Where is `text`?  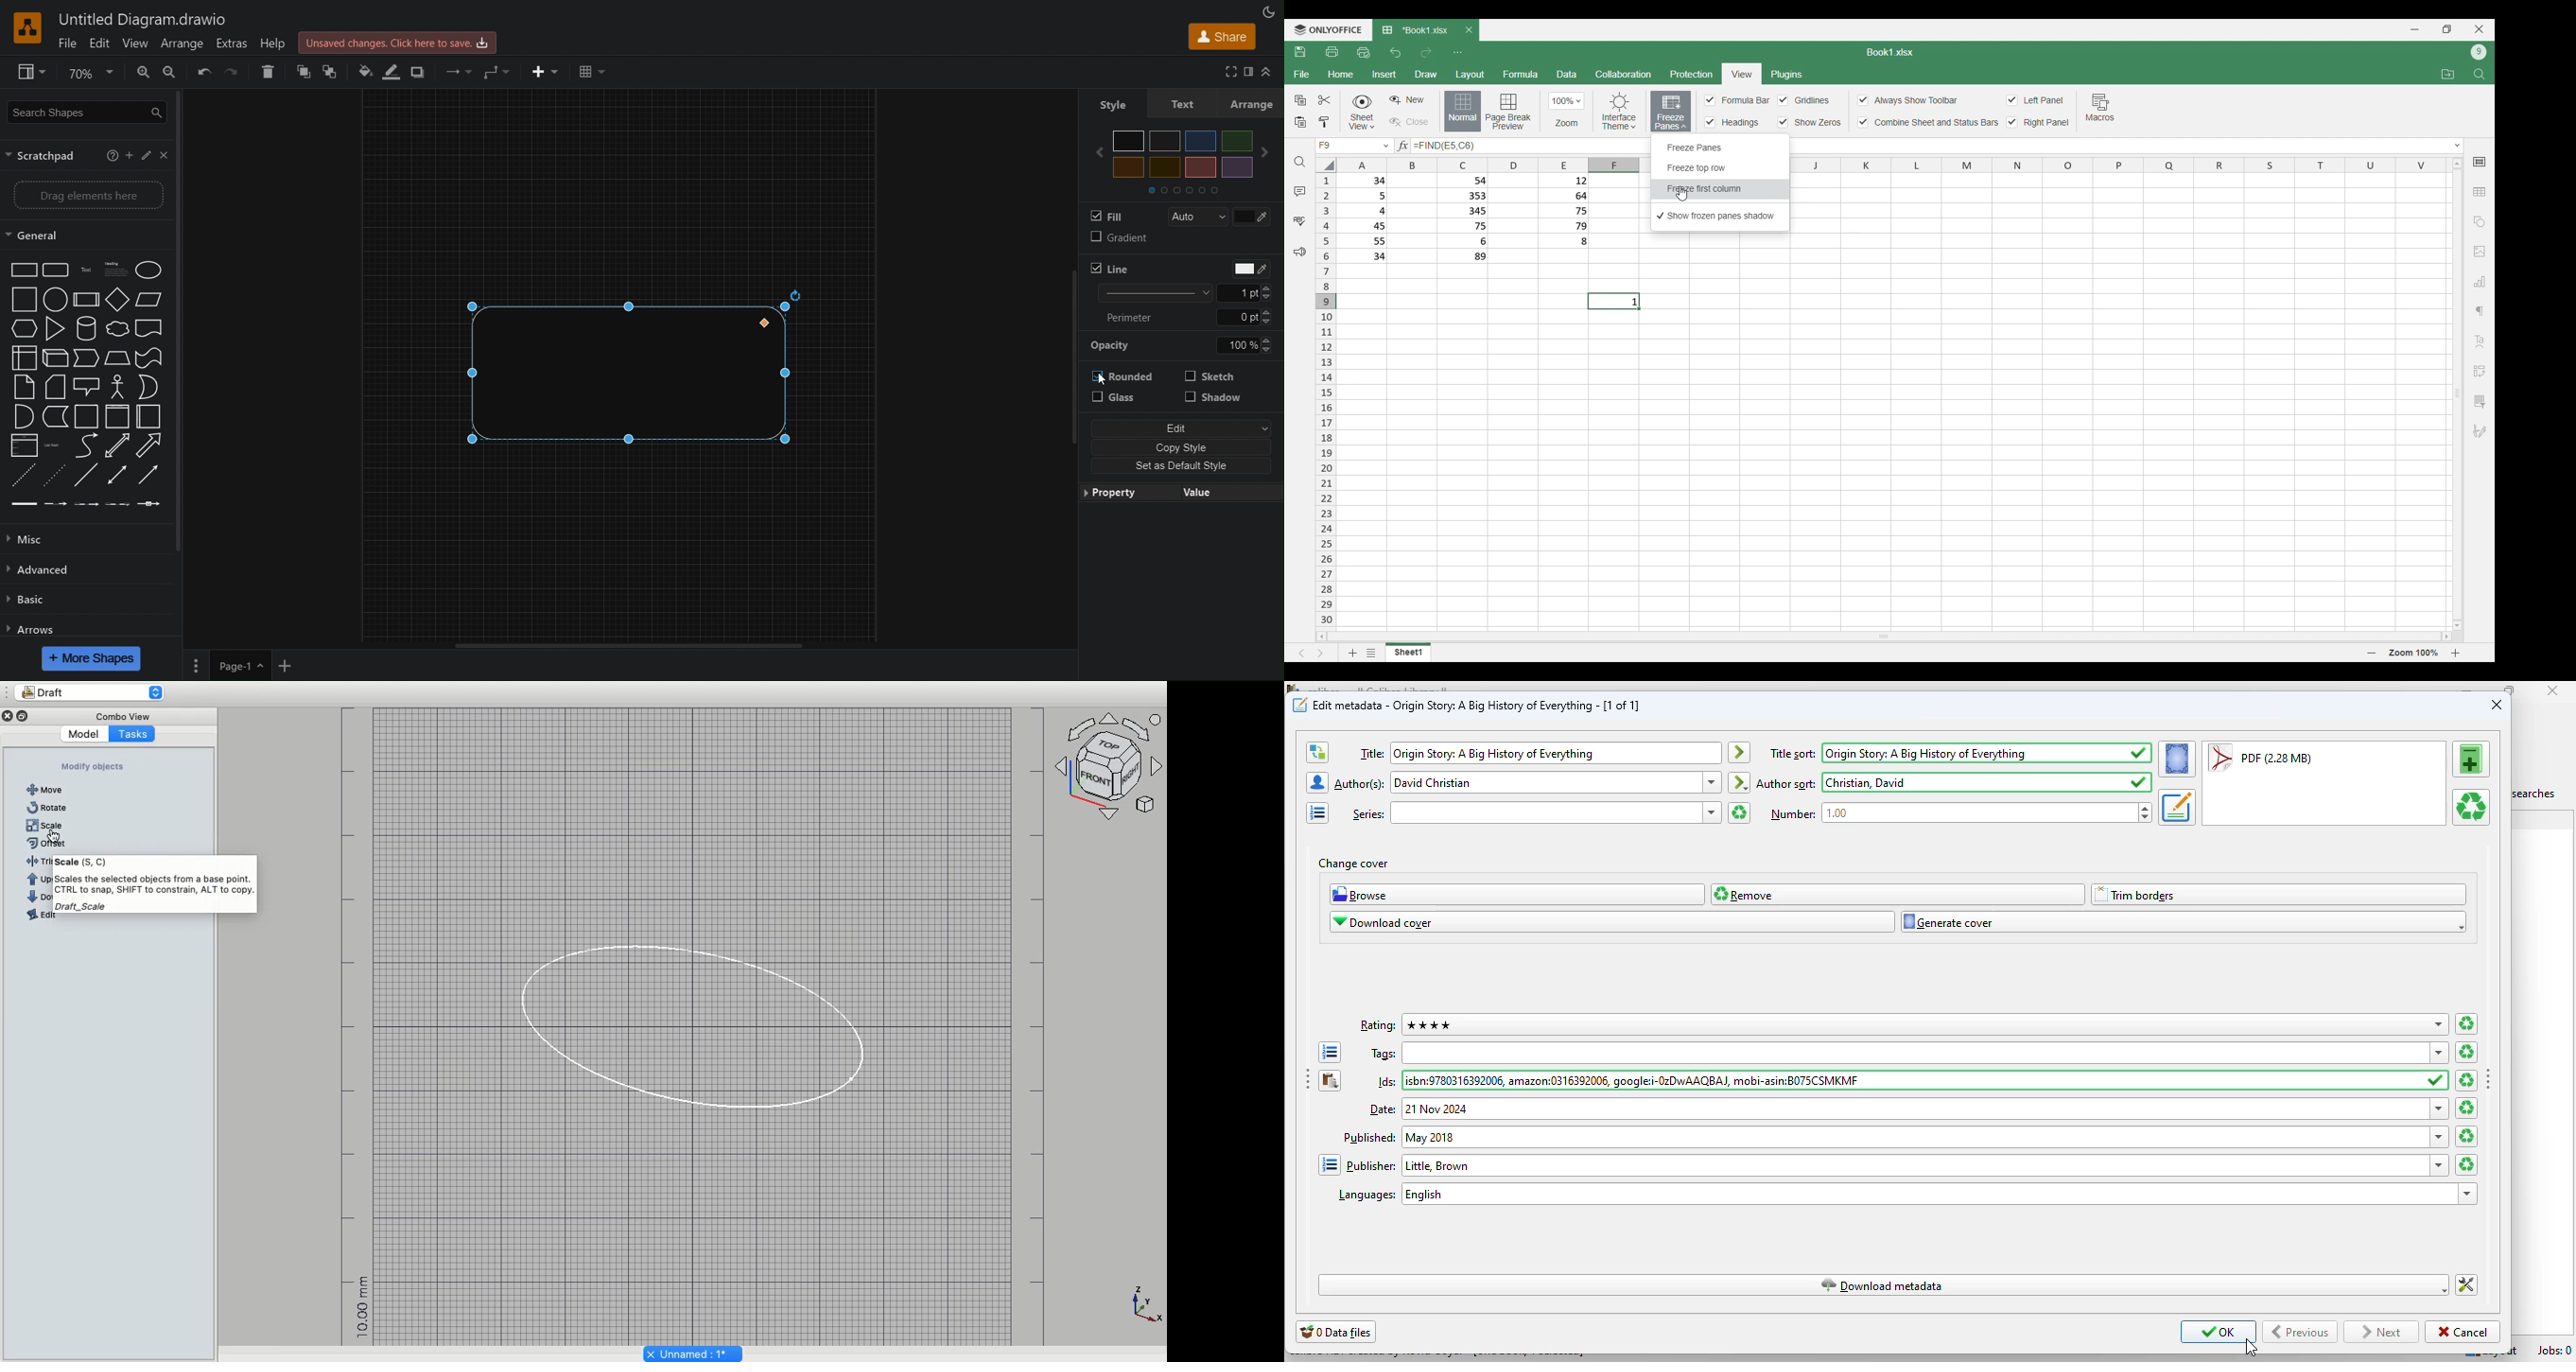 text is located at coordinates (1368, 814).